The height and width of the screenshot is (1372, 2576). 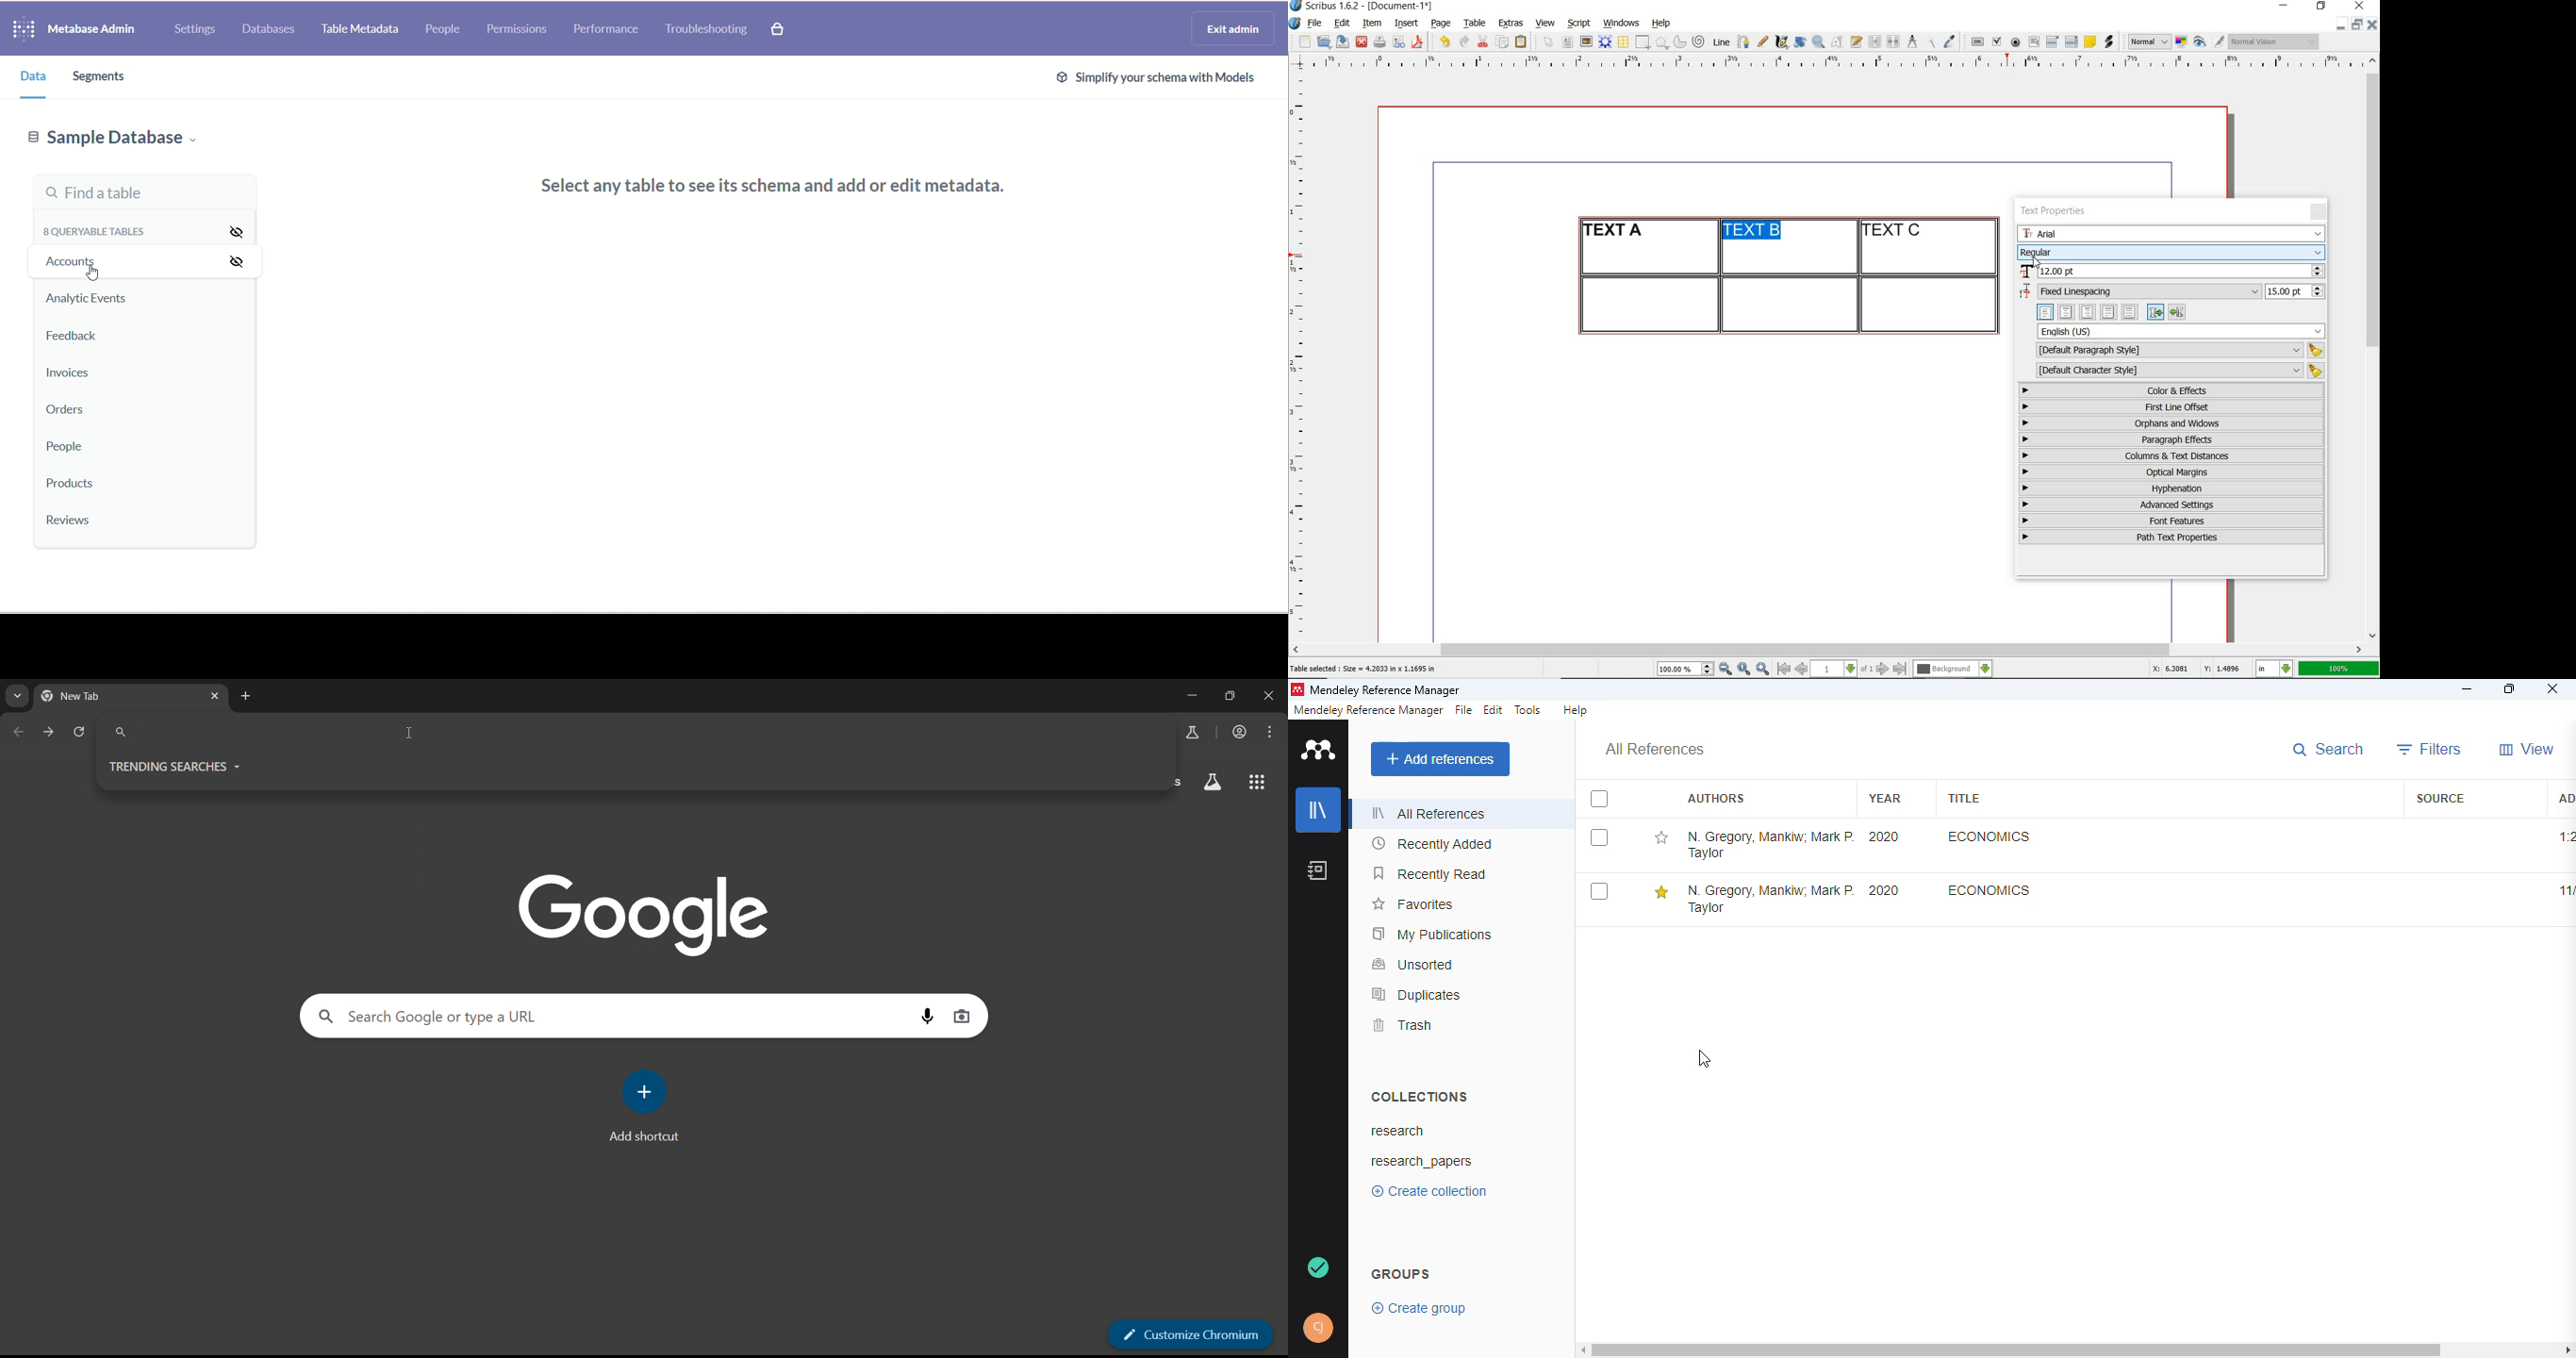 I want to click on file, so click(x=1316, y=23).